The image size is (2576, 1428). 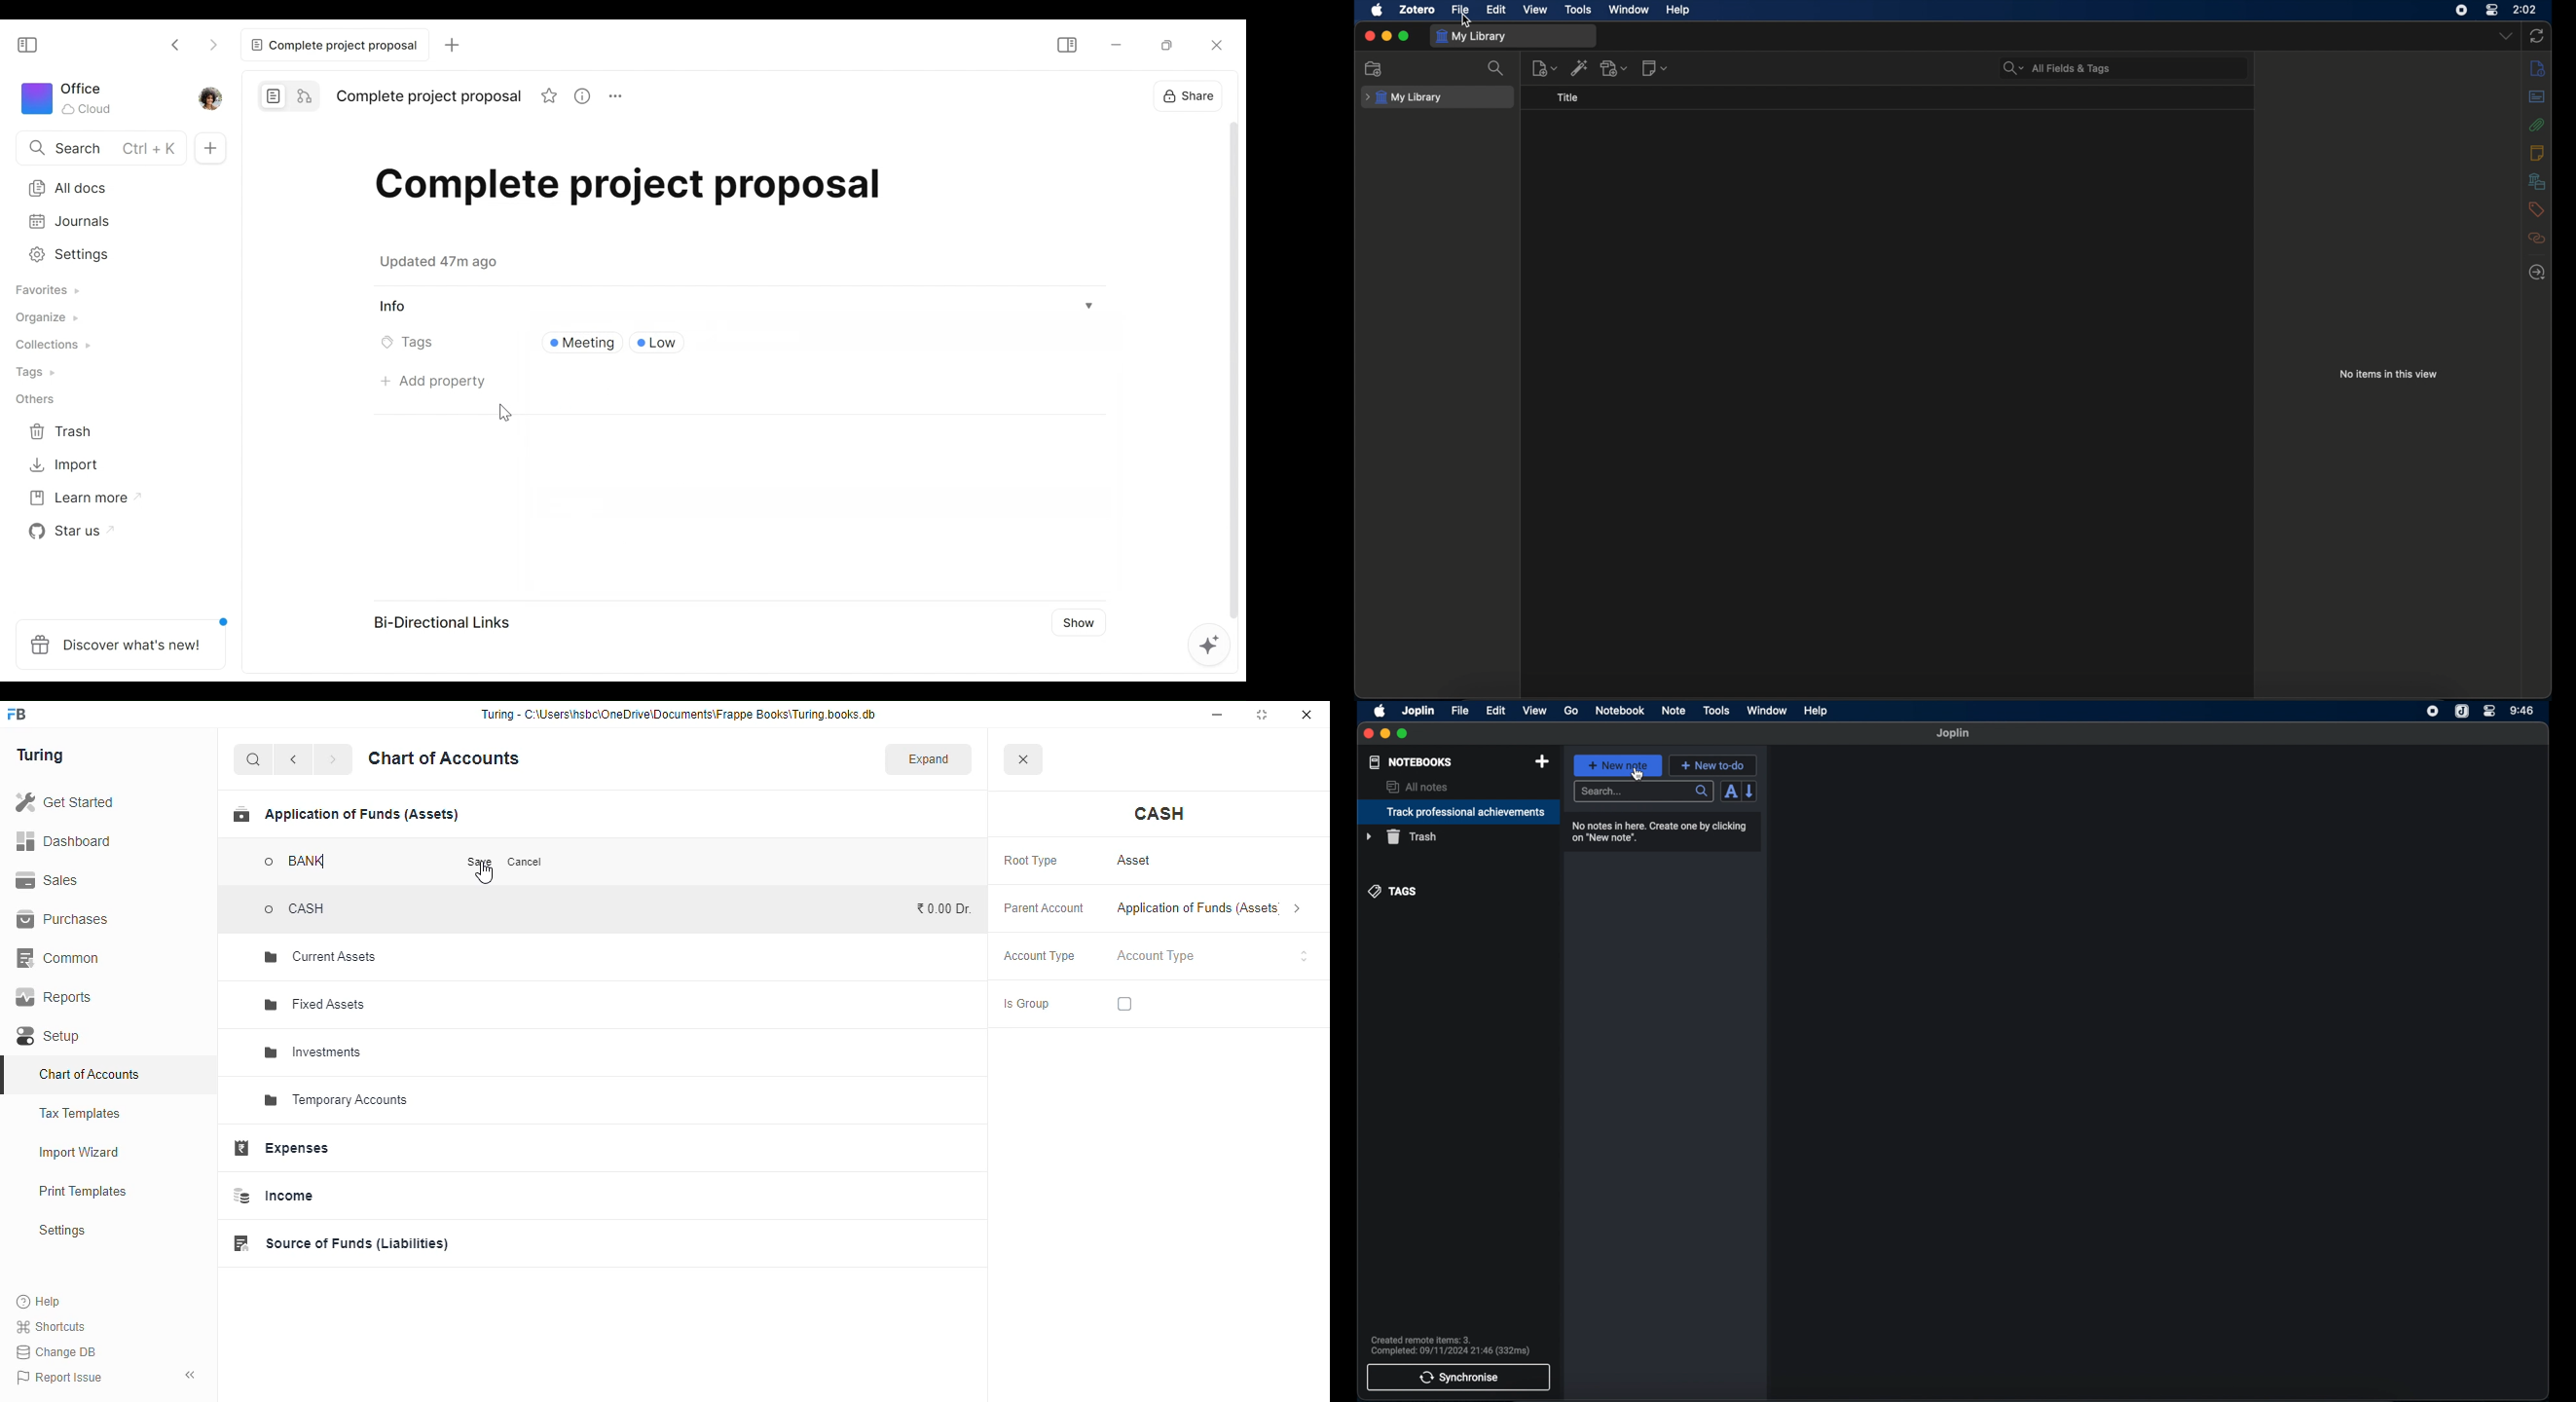 I want to click on control center, so click(x=2490, y=711).